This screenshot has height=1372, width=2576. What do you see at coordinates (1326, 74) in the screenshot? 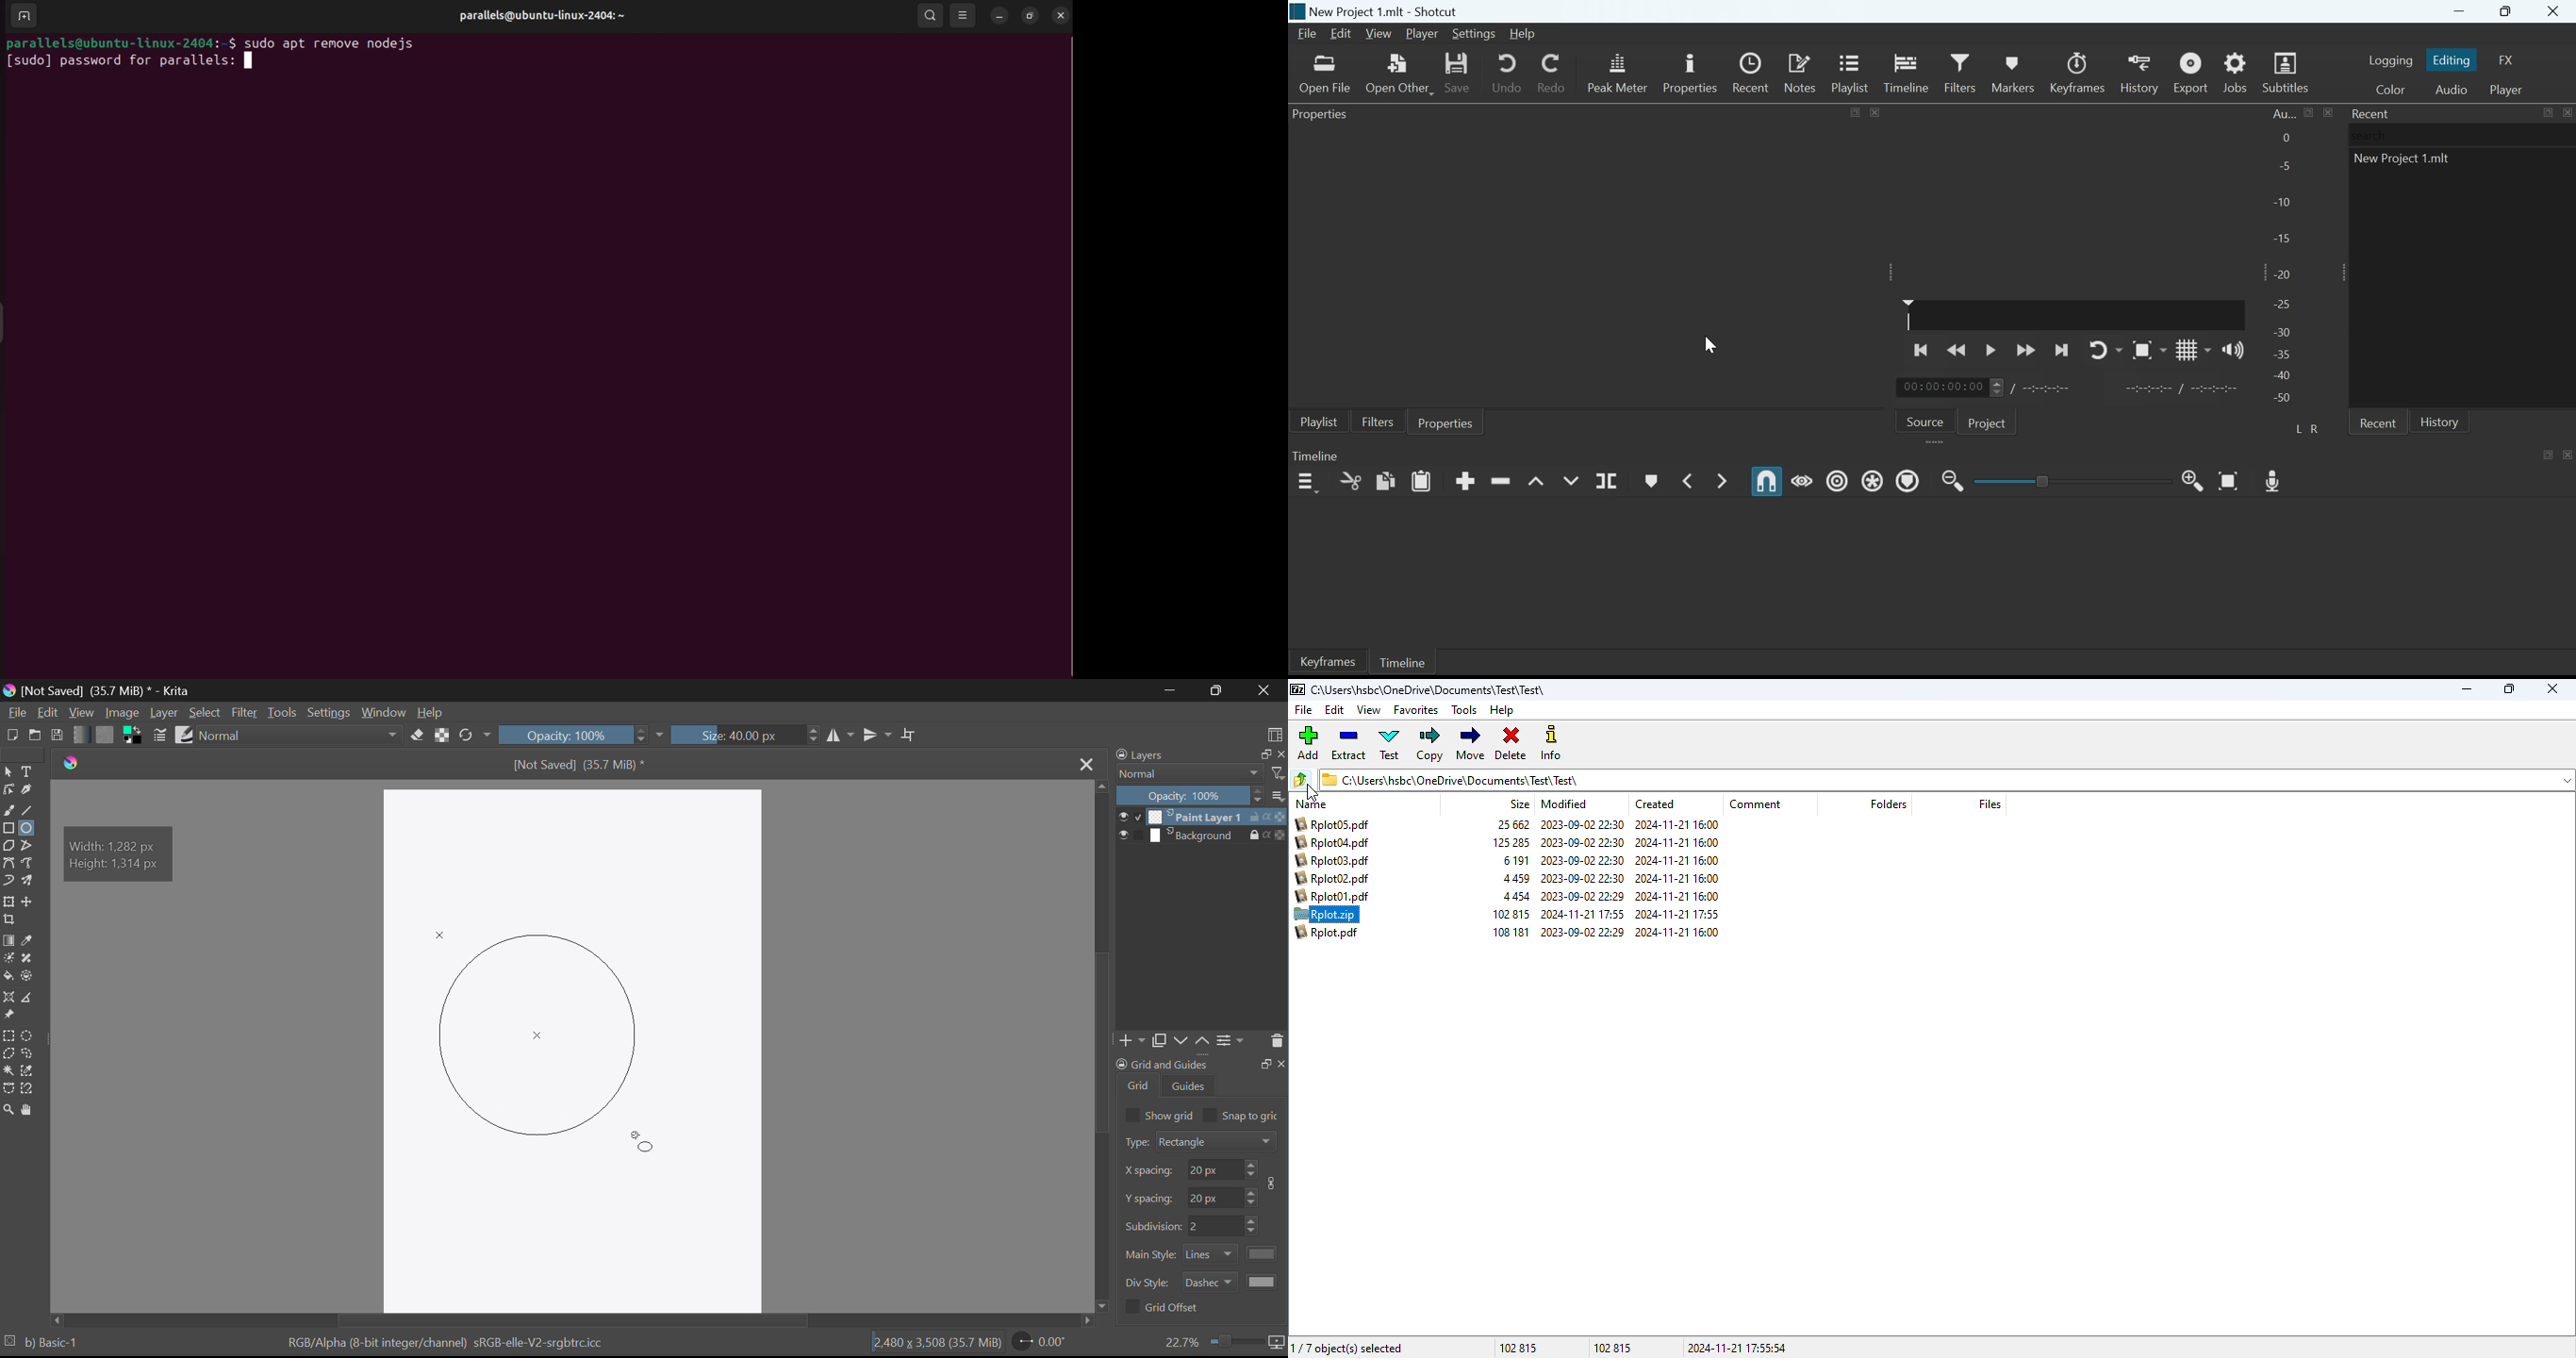
I see `Open a video, audio, image or project file` at bounding box center [1326, 74].